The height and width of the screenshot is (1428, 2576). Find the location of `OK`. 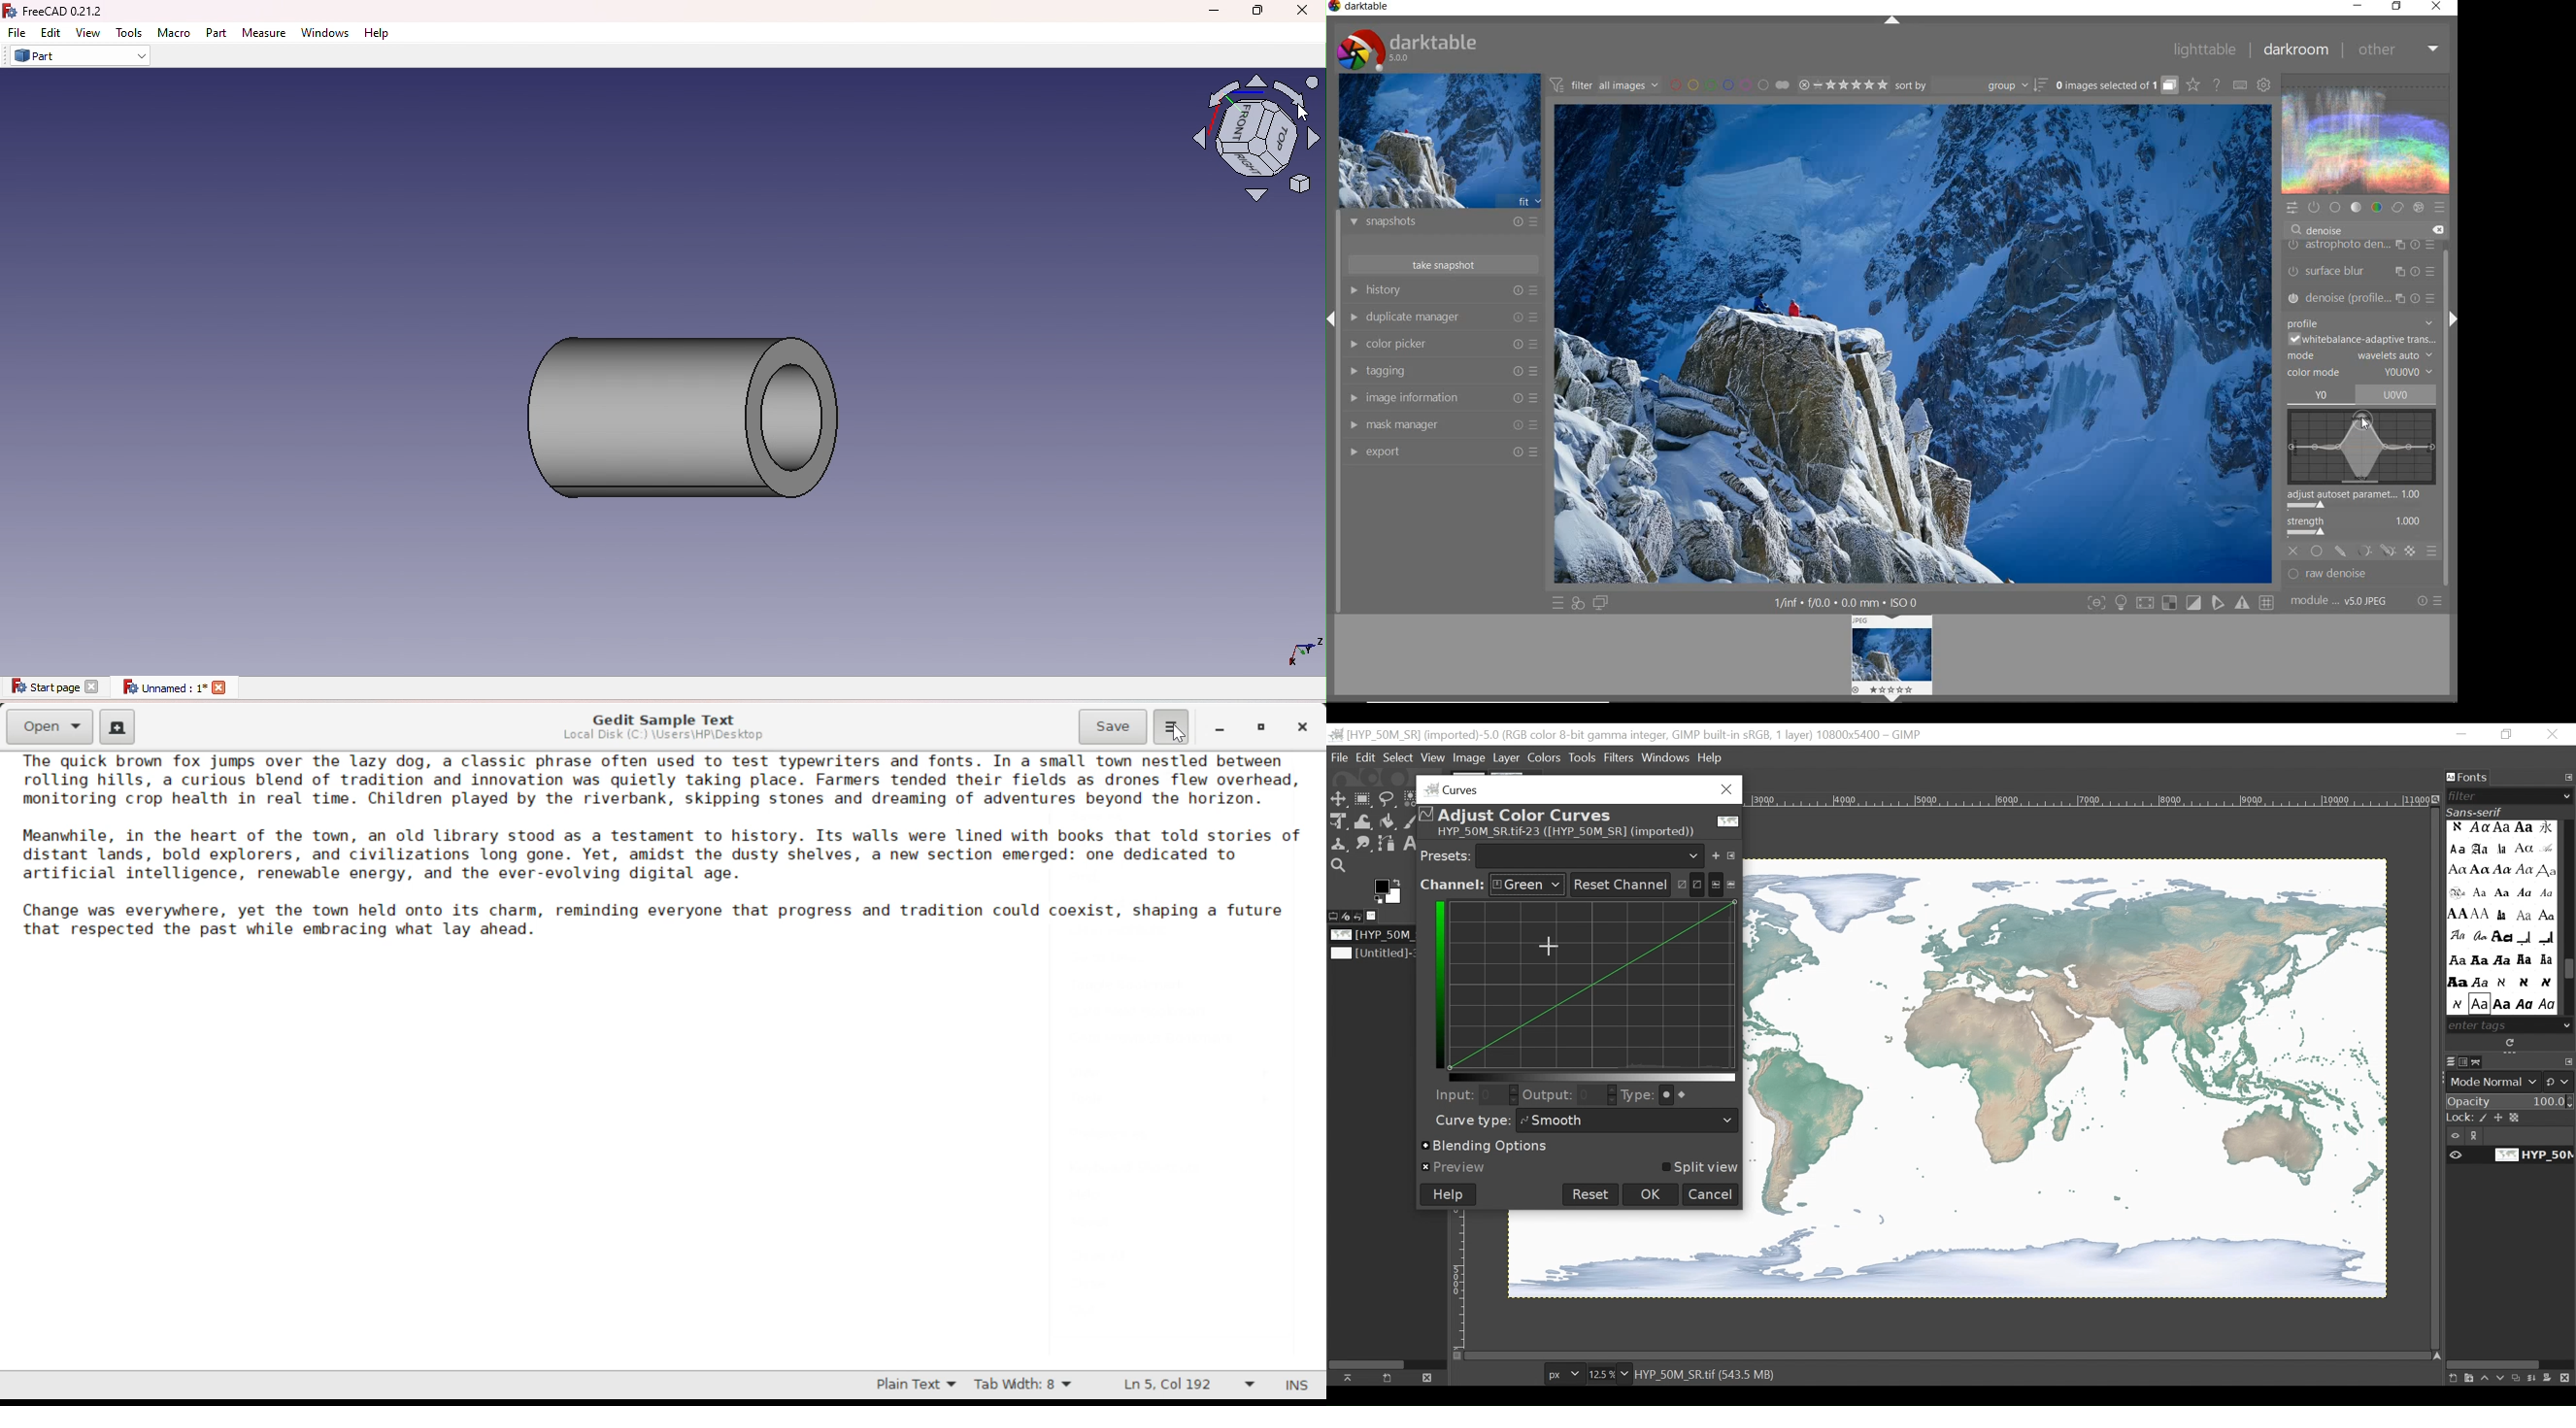

OK is located at coordinates (1652, 1194).